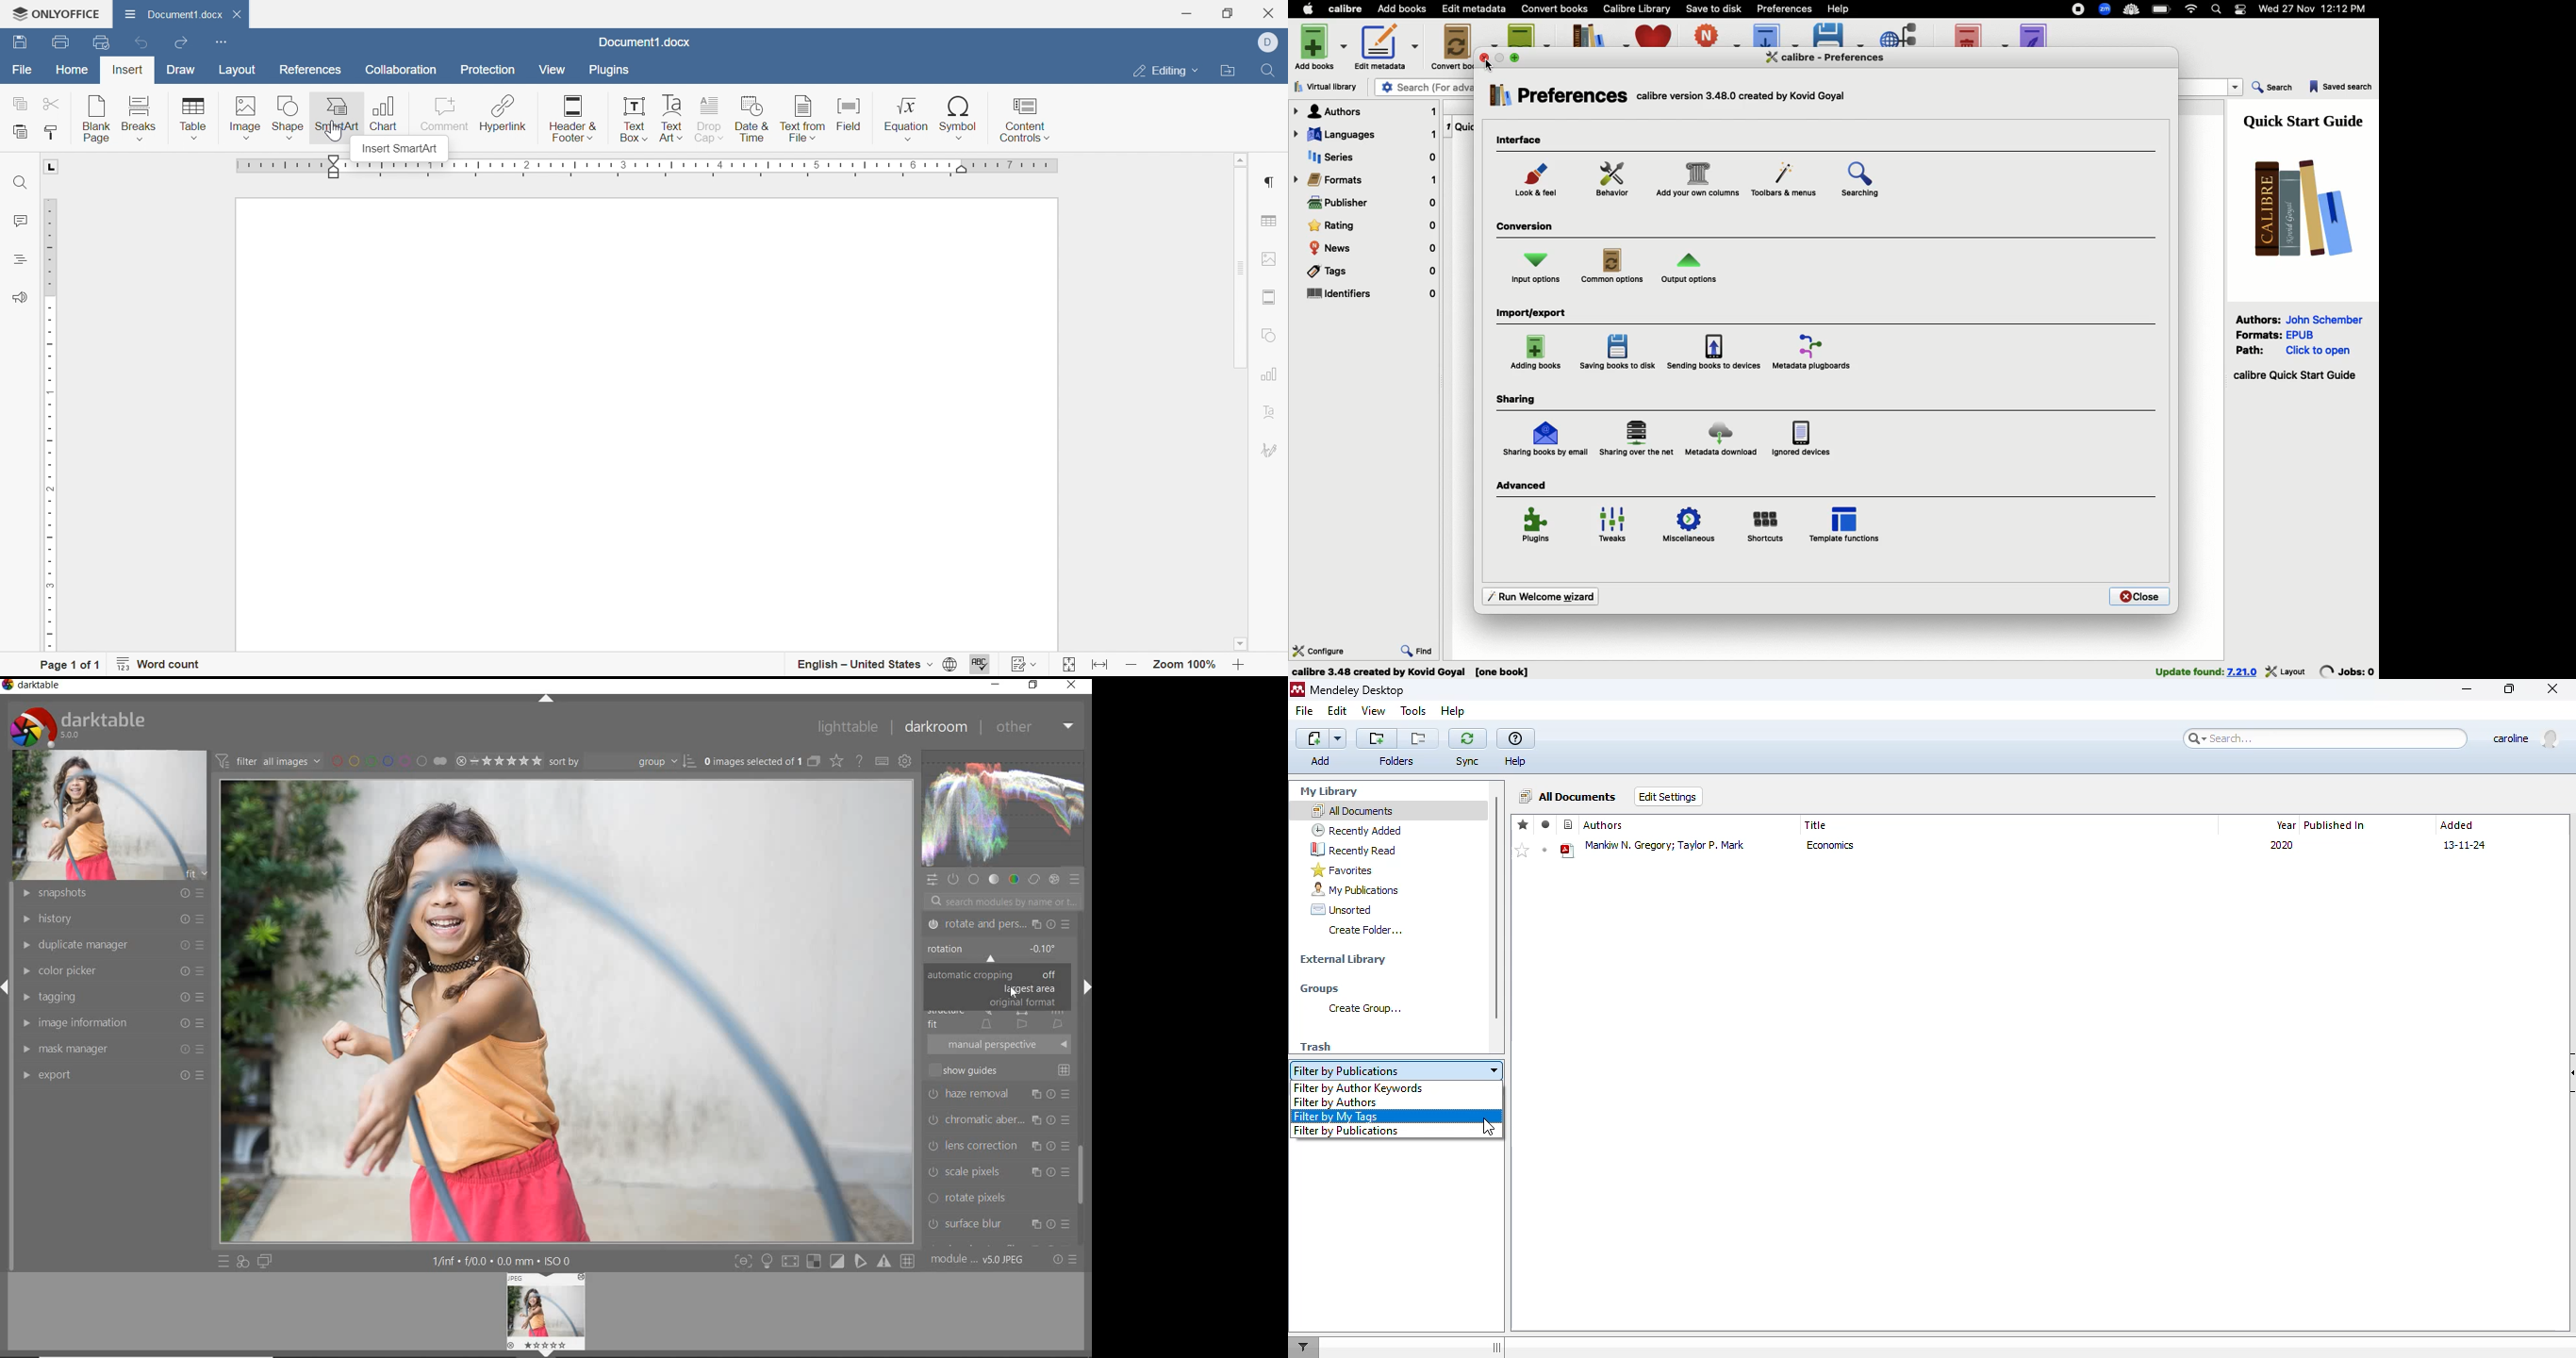  I want to click on Text art, so click(672, 120).